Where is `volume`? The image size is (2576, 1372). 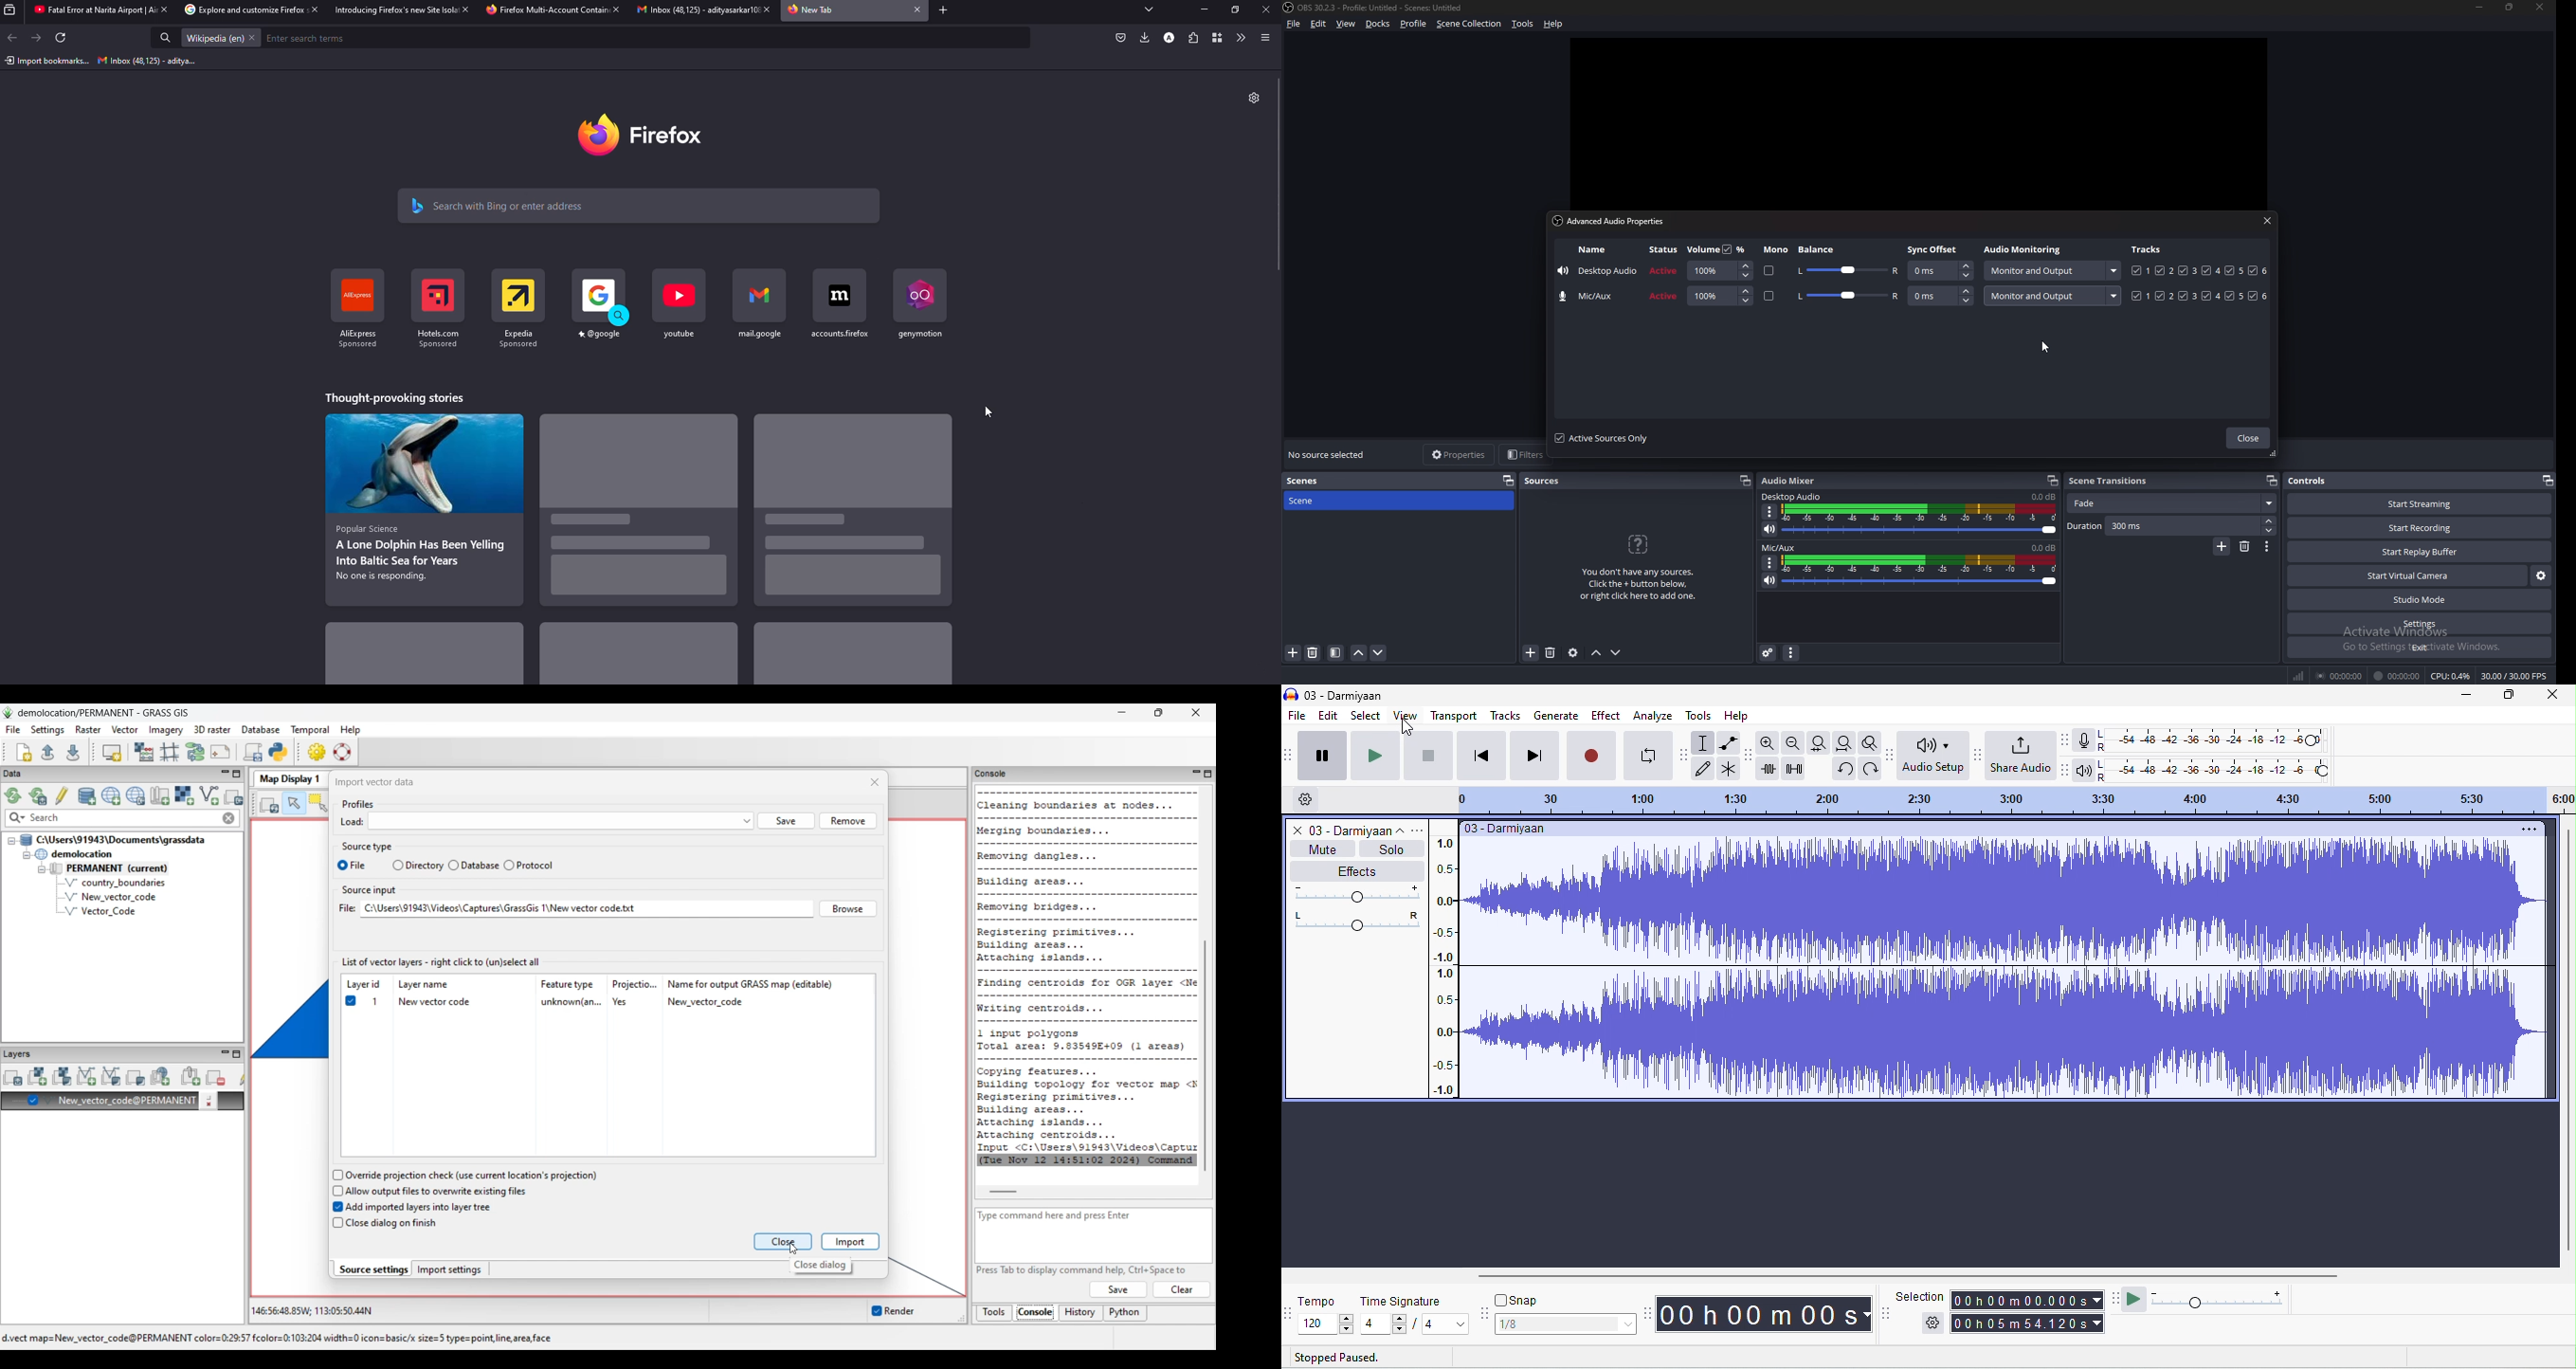 volume is located at coordinates (1703, 250).